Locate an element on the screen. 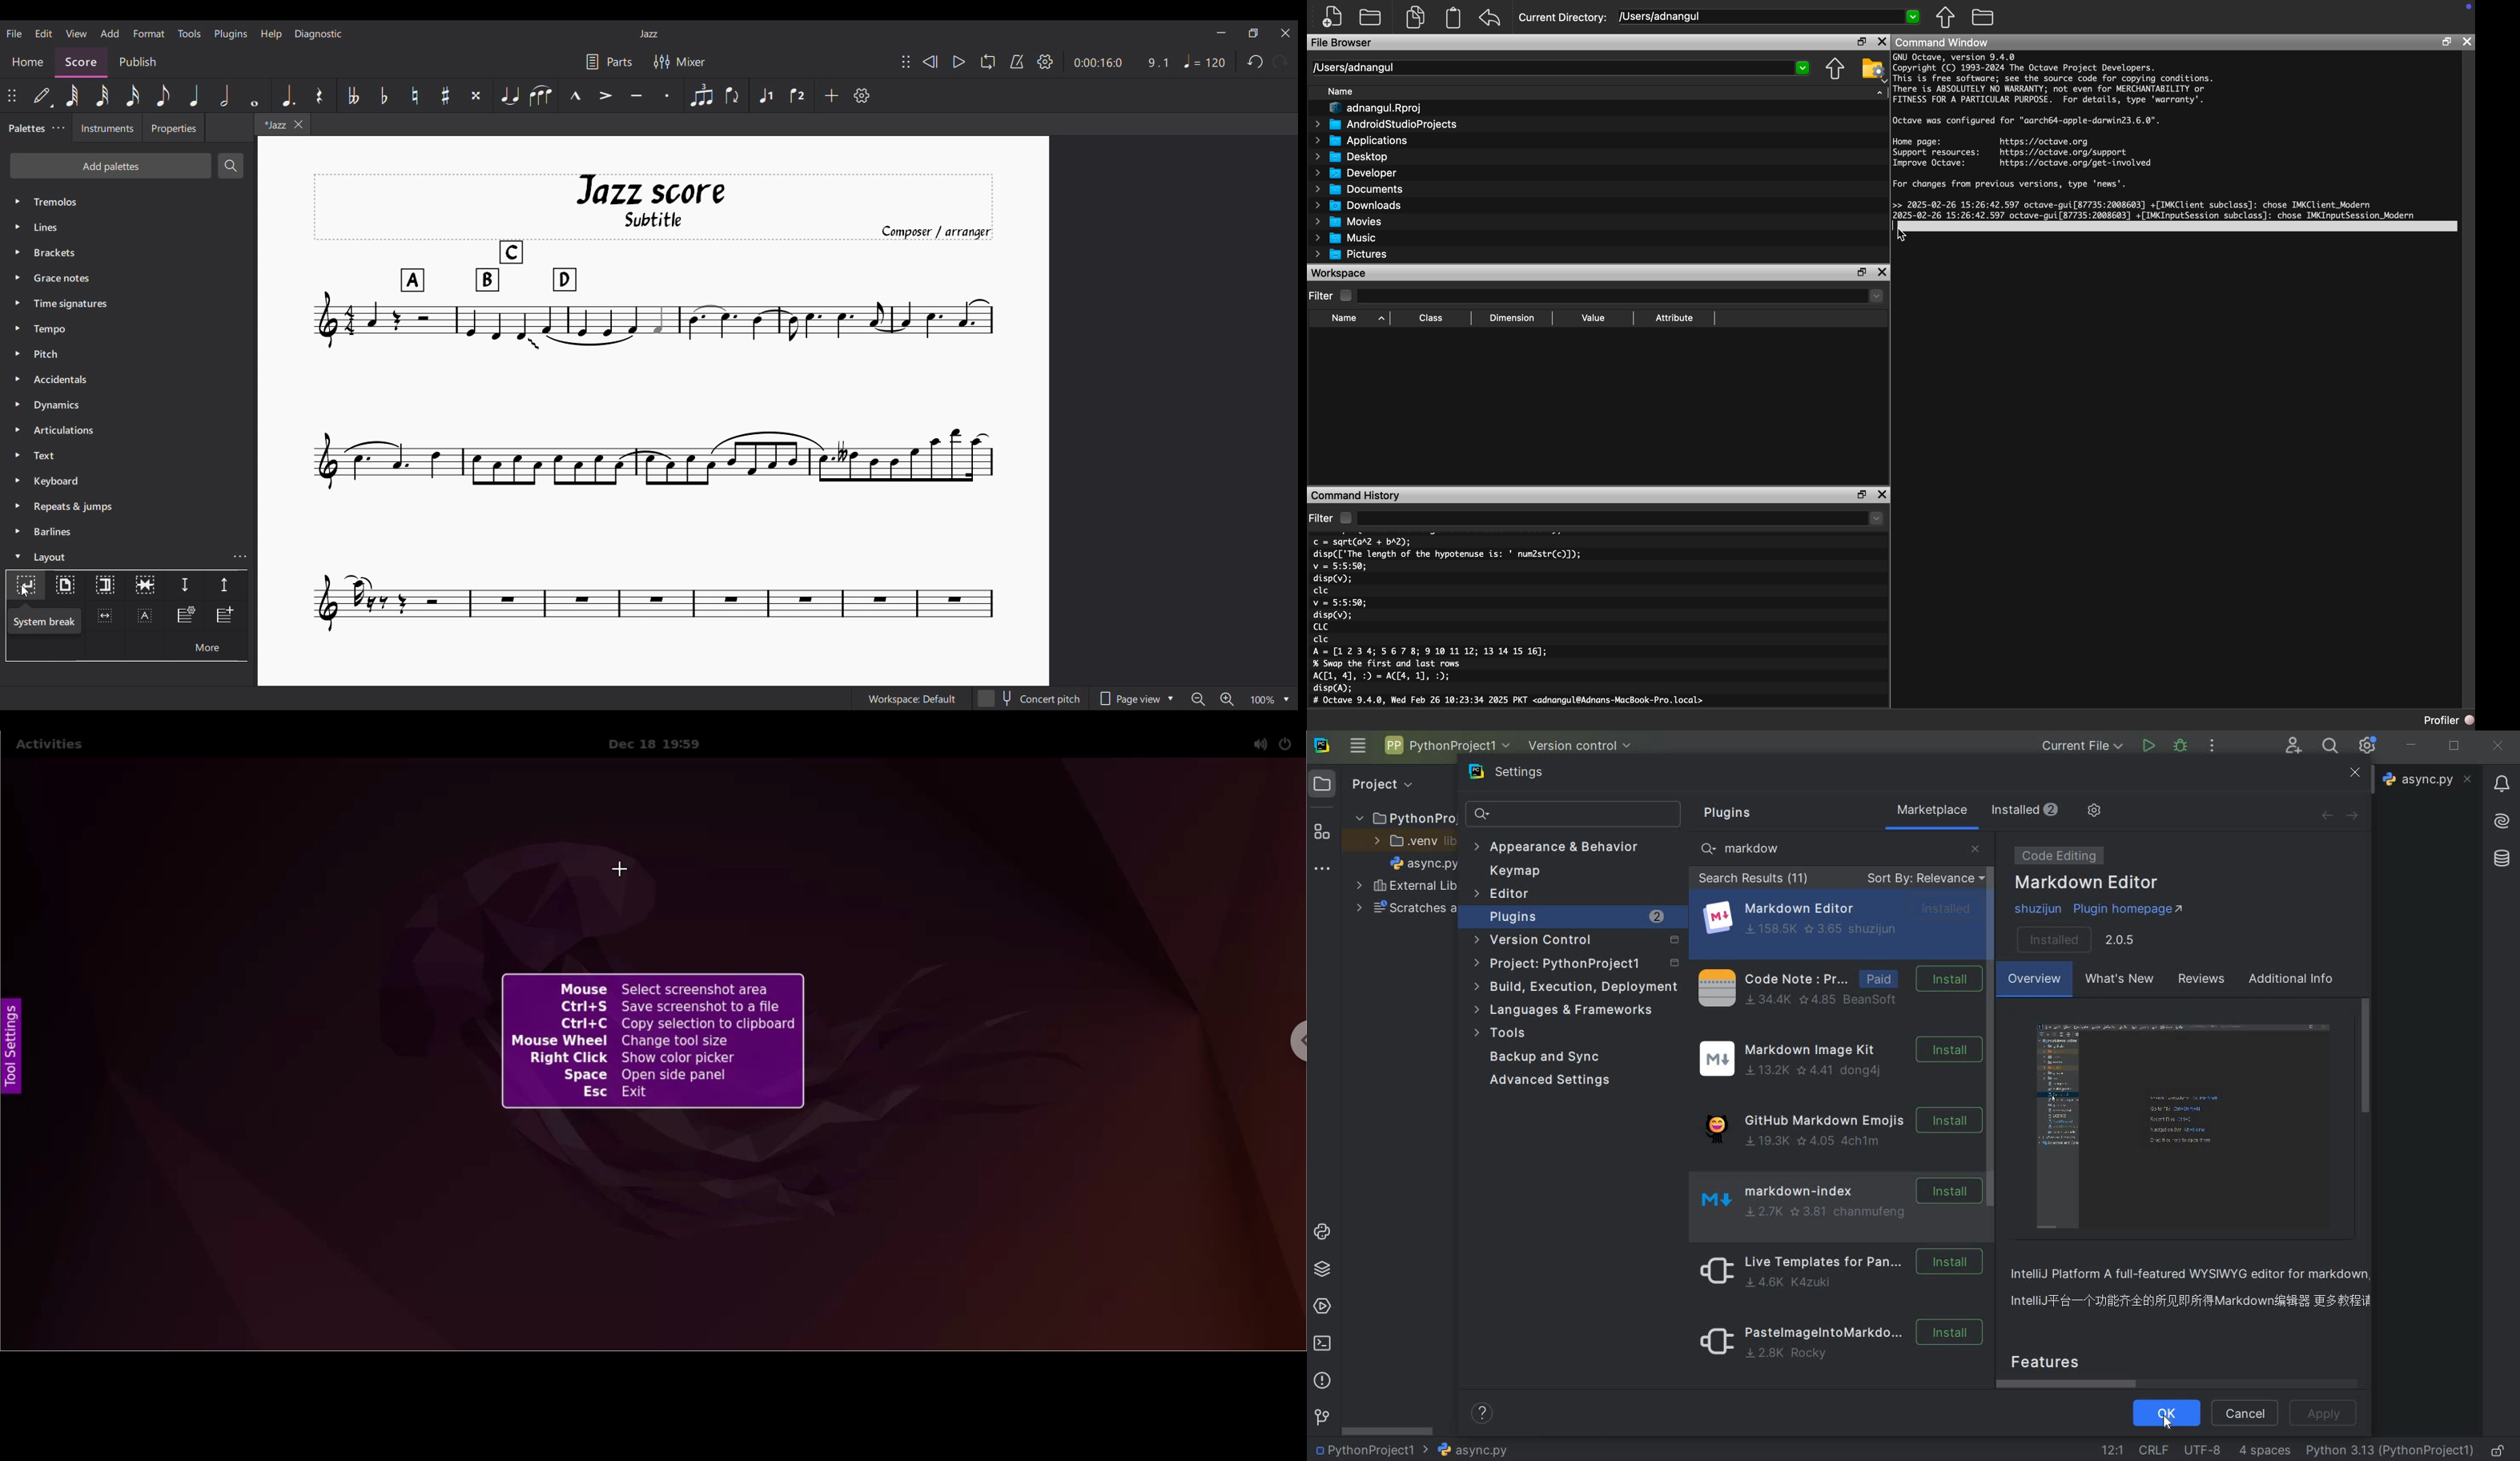 The height and width of the screenshot is (1484, 2520). Folder is located at coordinates (1371, 17).